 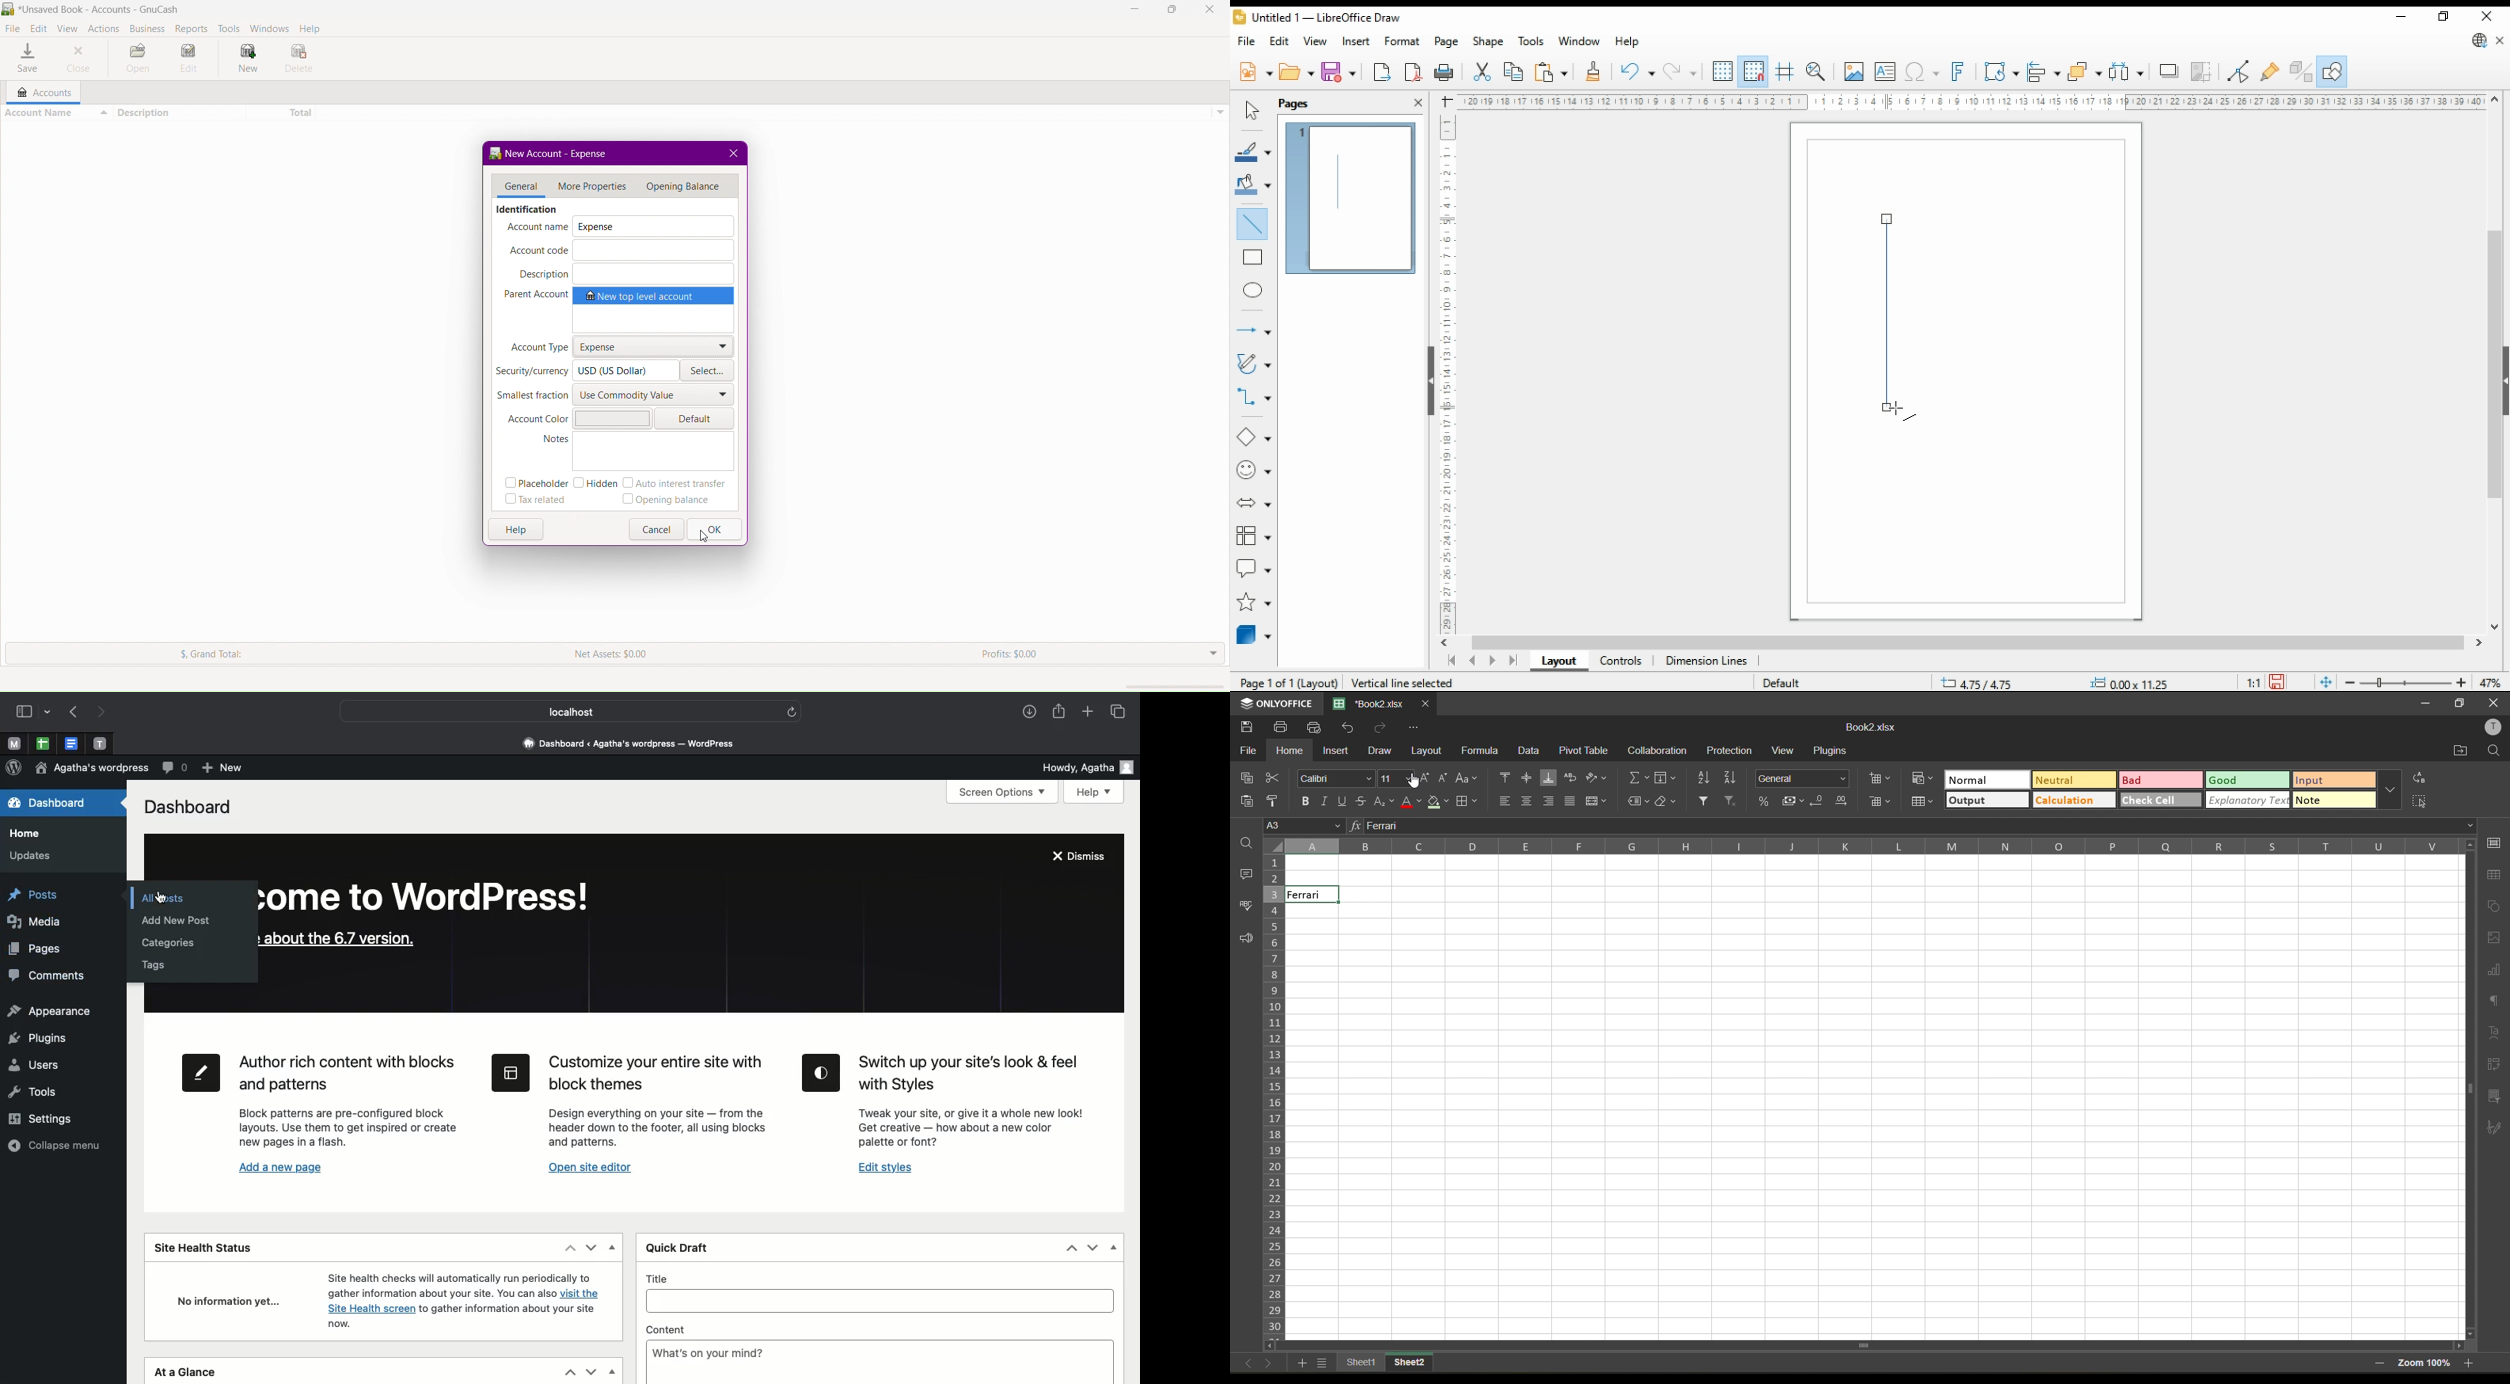 I want to click on Tags, so click(x=159, y=966).